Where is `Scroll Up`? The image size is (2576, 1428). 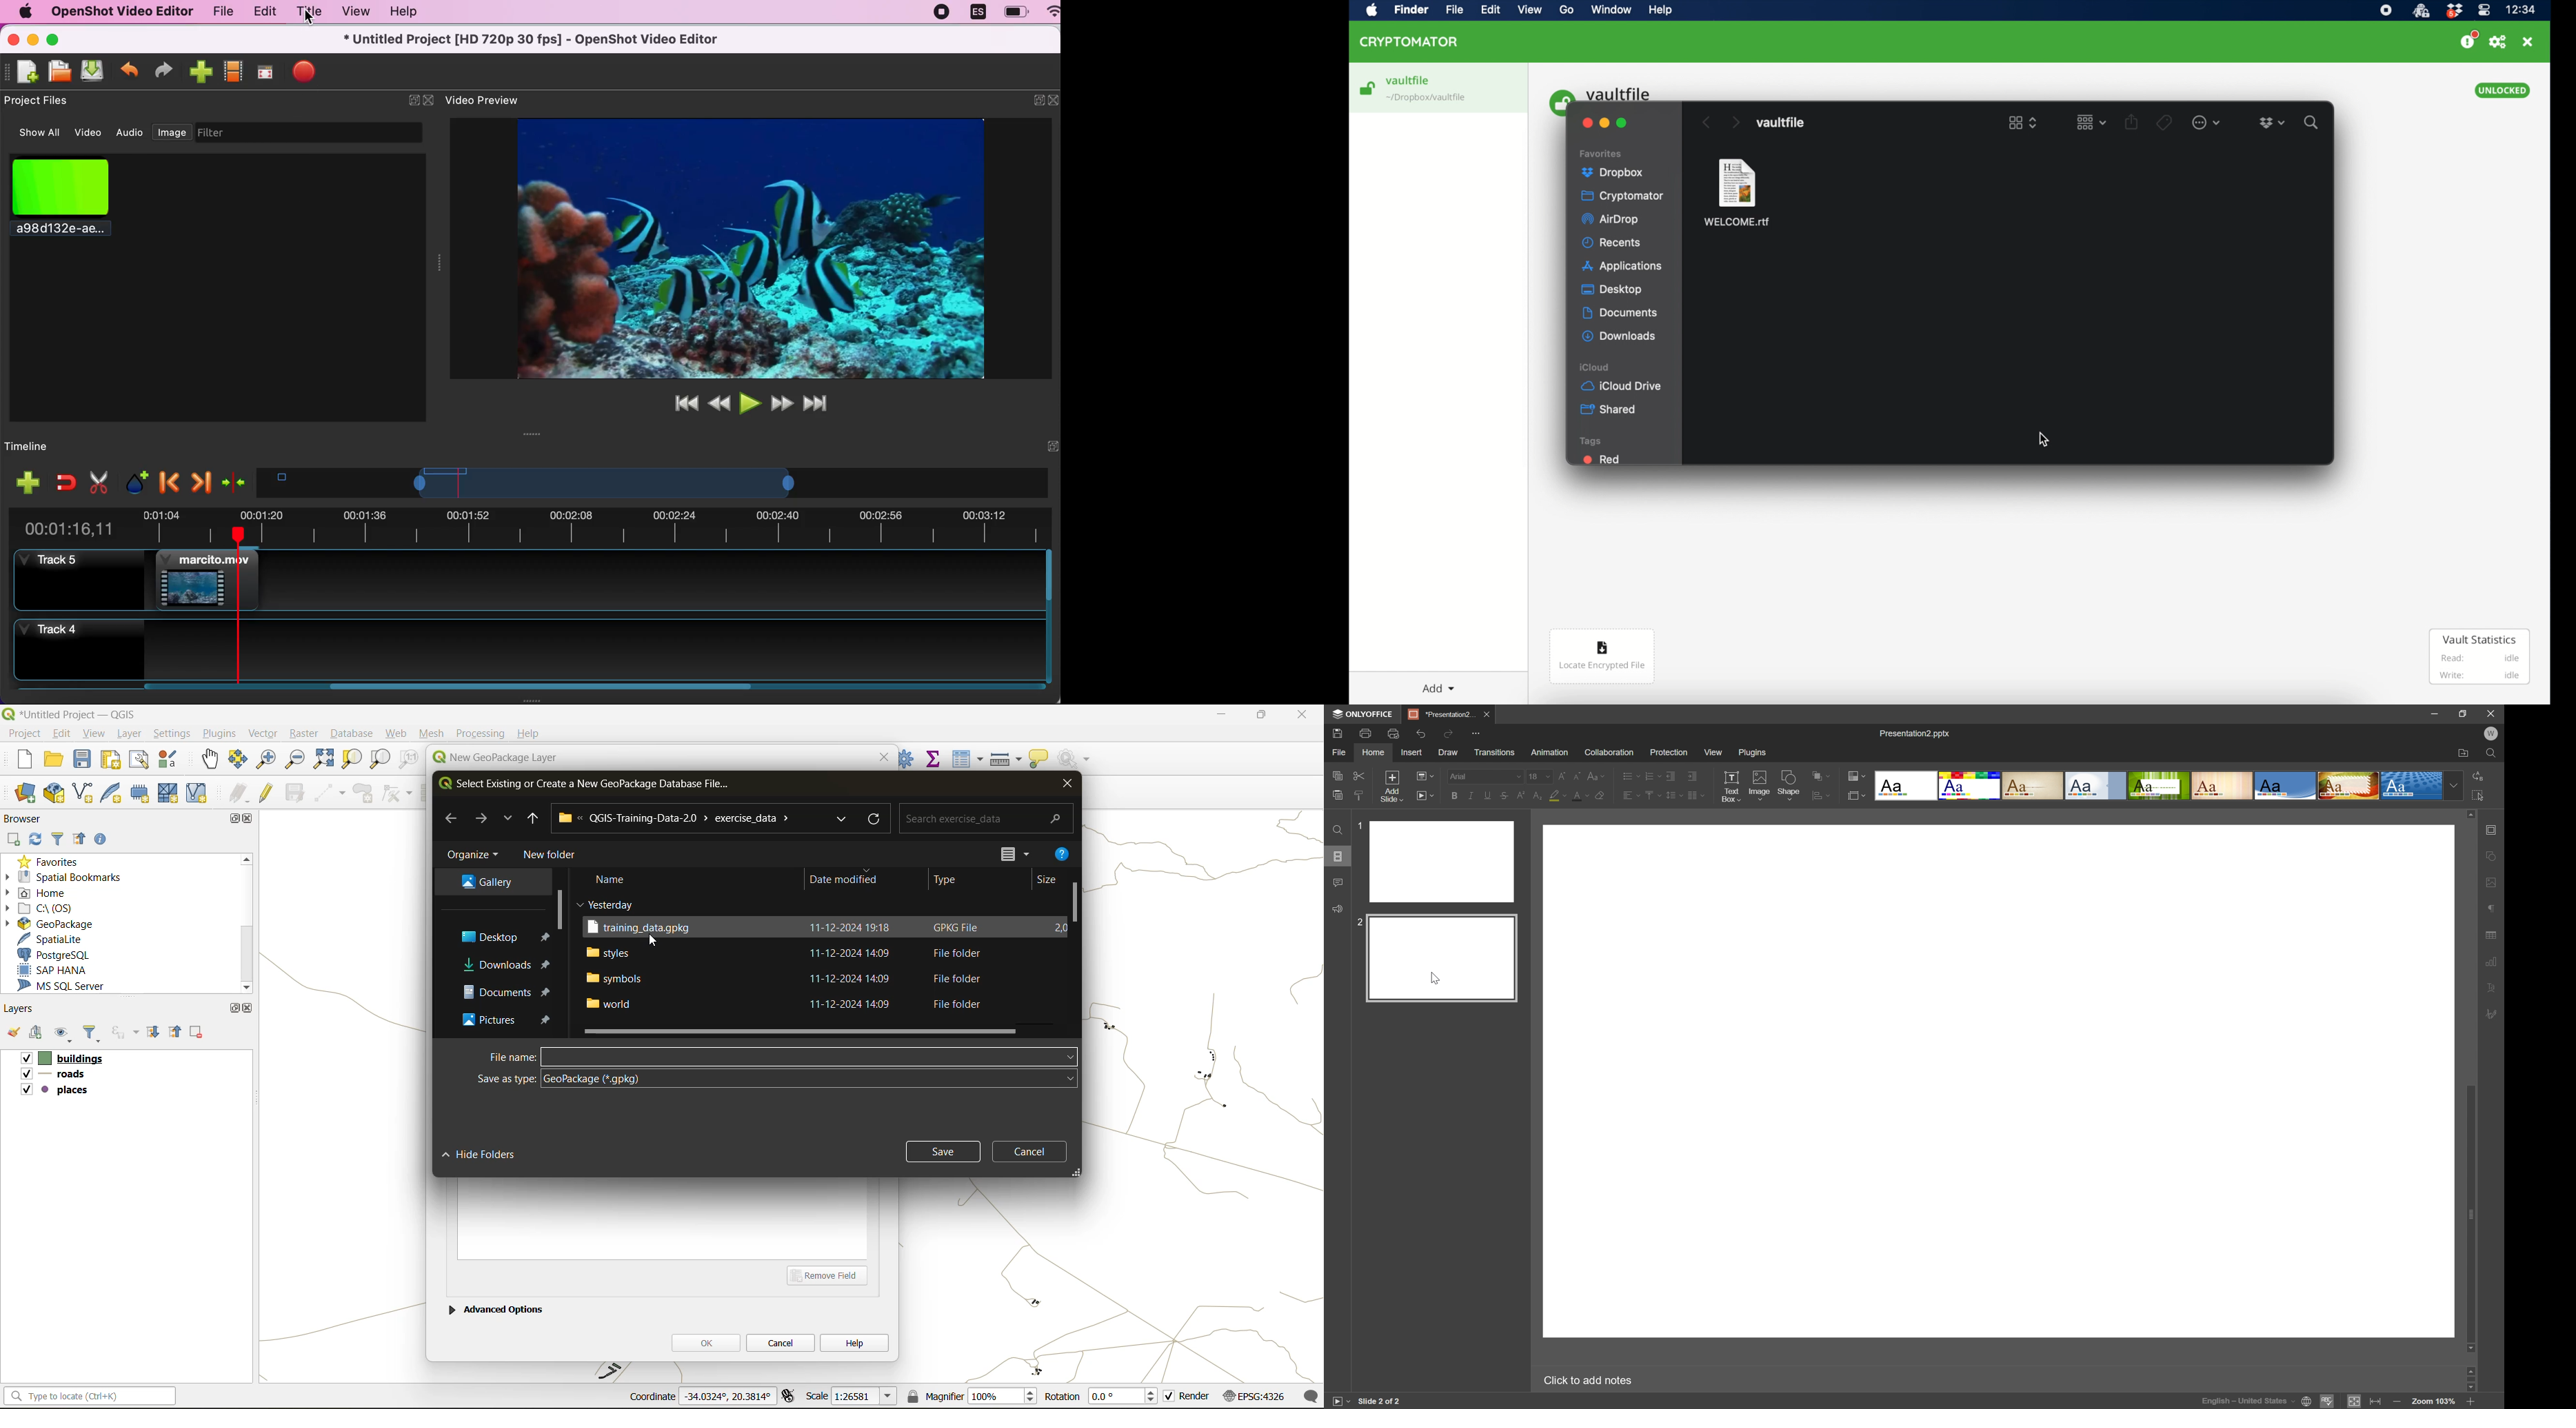 Scroll Up is located at coordinates (2476, 1369).